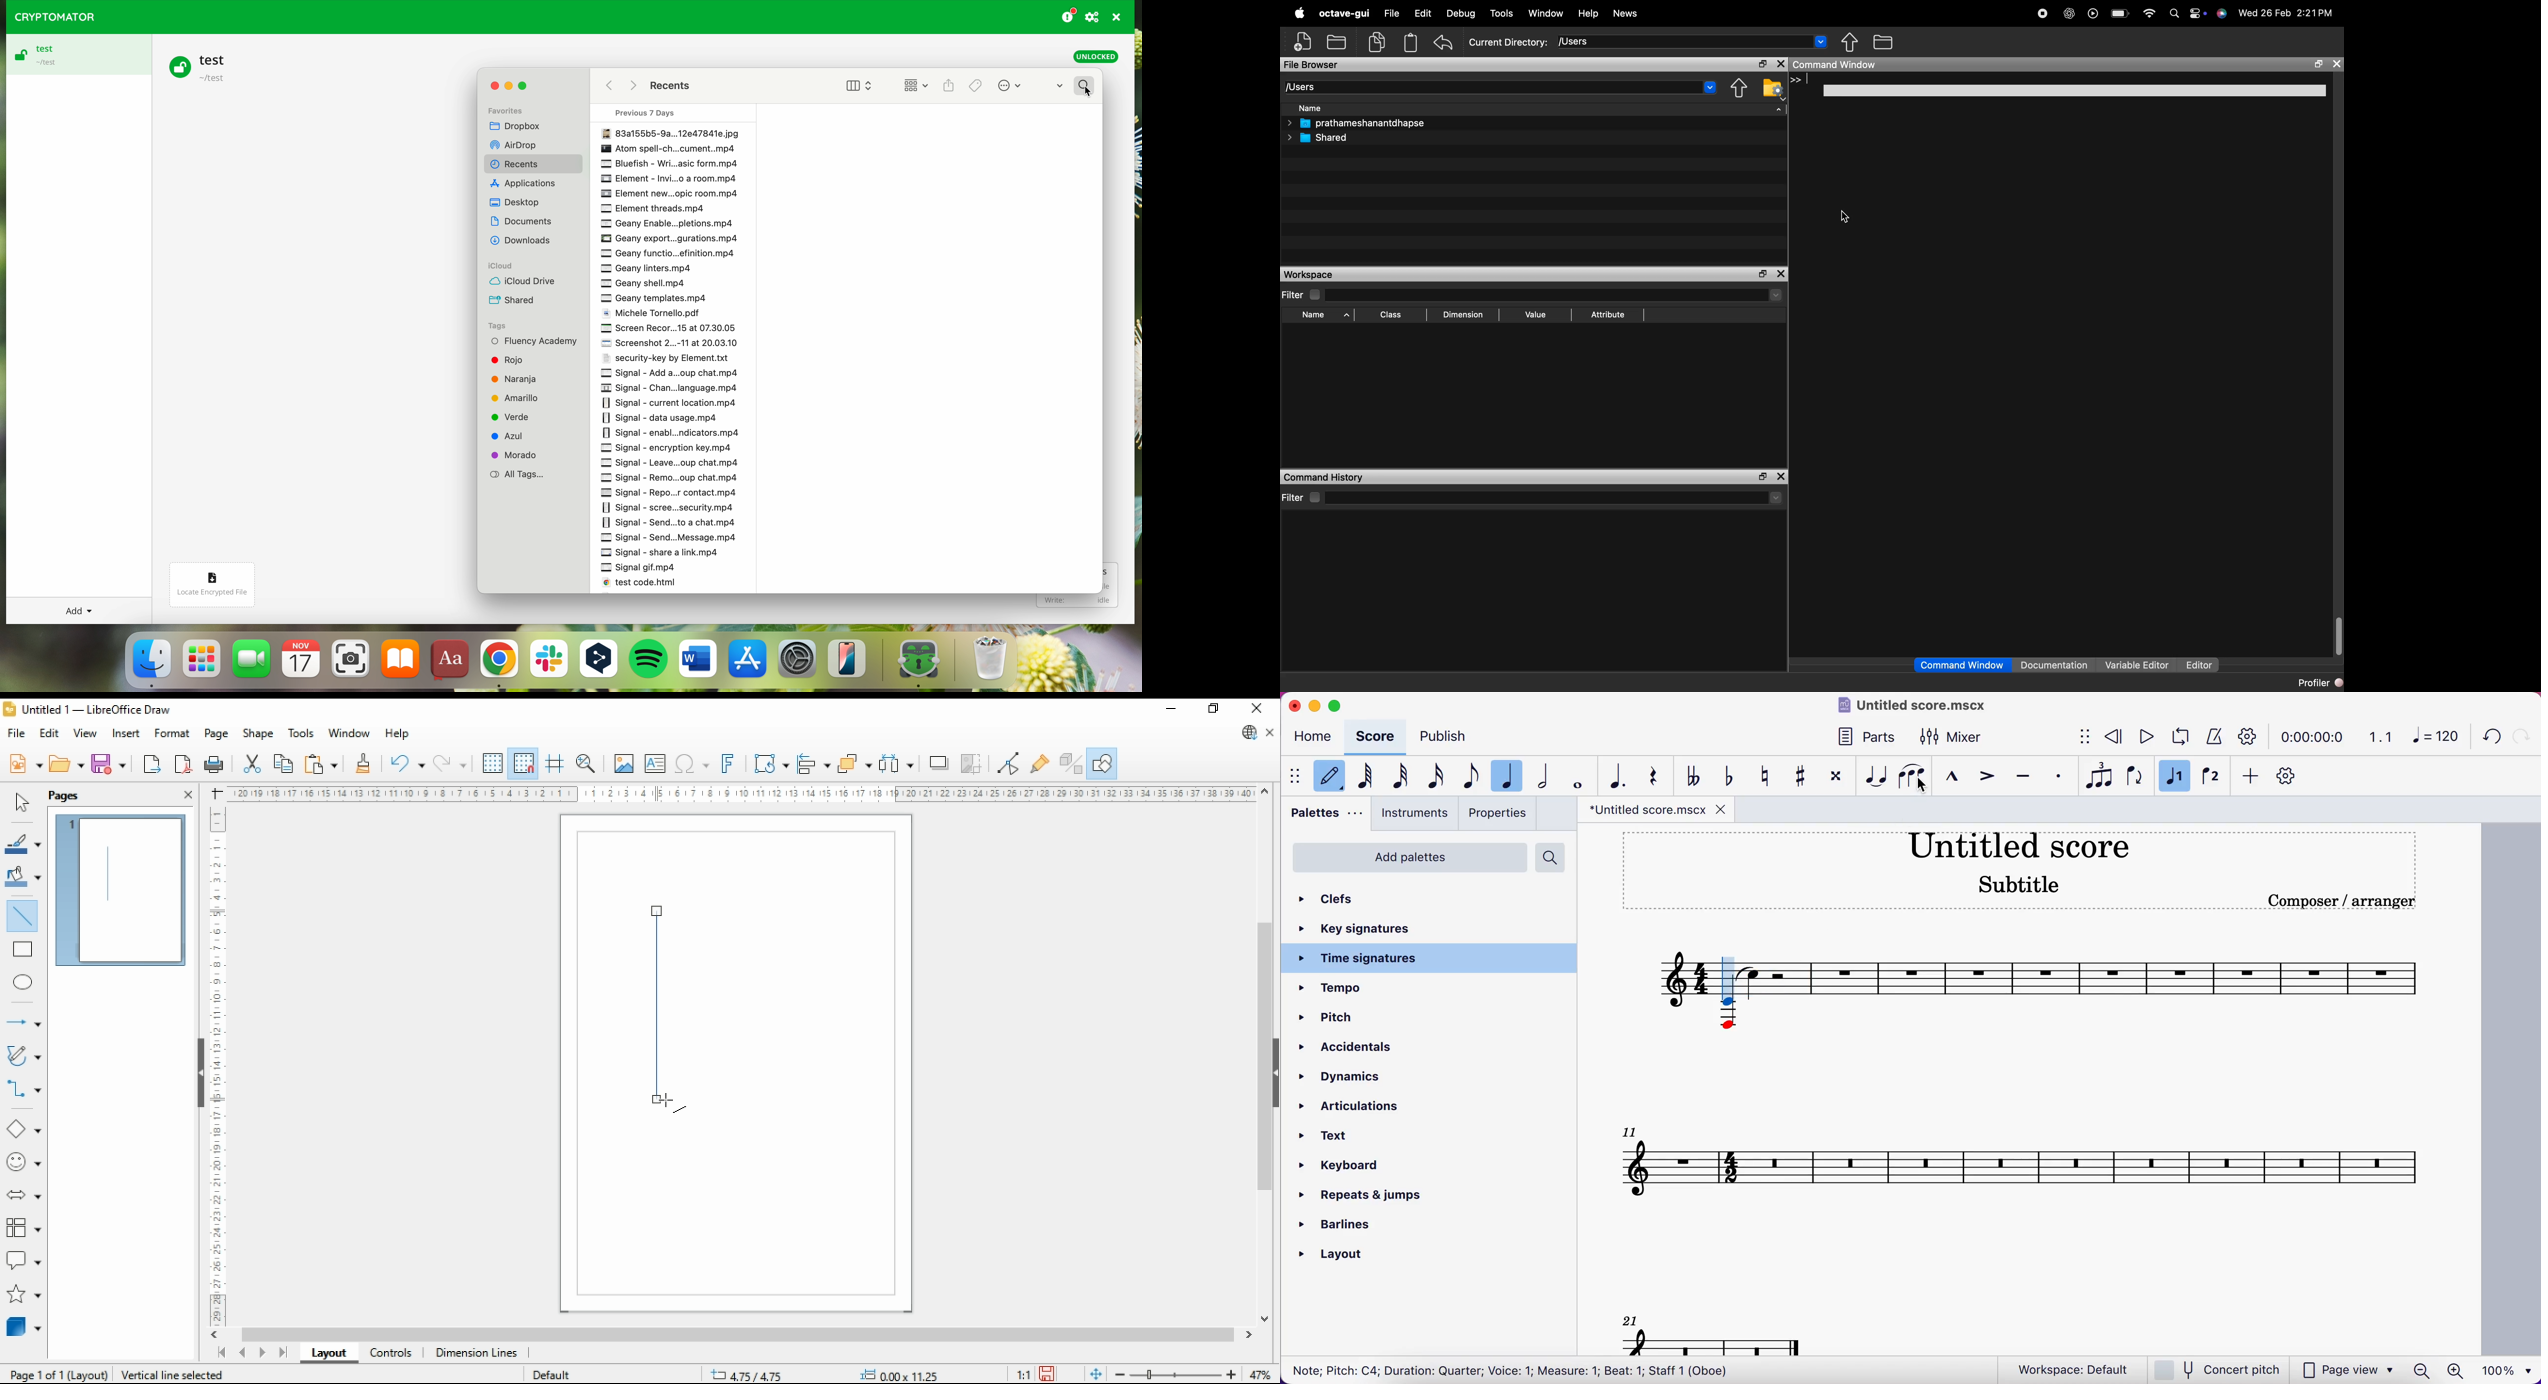 This screenshot has width=2548, height=1400. What do you see at coordinates (188, 1373) in the screenshot?
I see `Vertical line selected` at bounding box center [188, 1373].